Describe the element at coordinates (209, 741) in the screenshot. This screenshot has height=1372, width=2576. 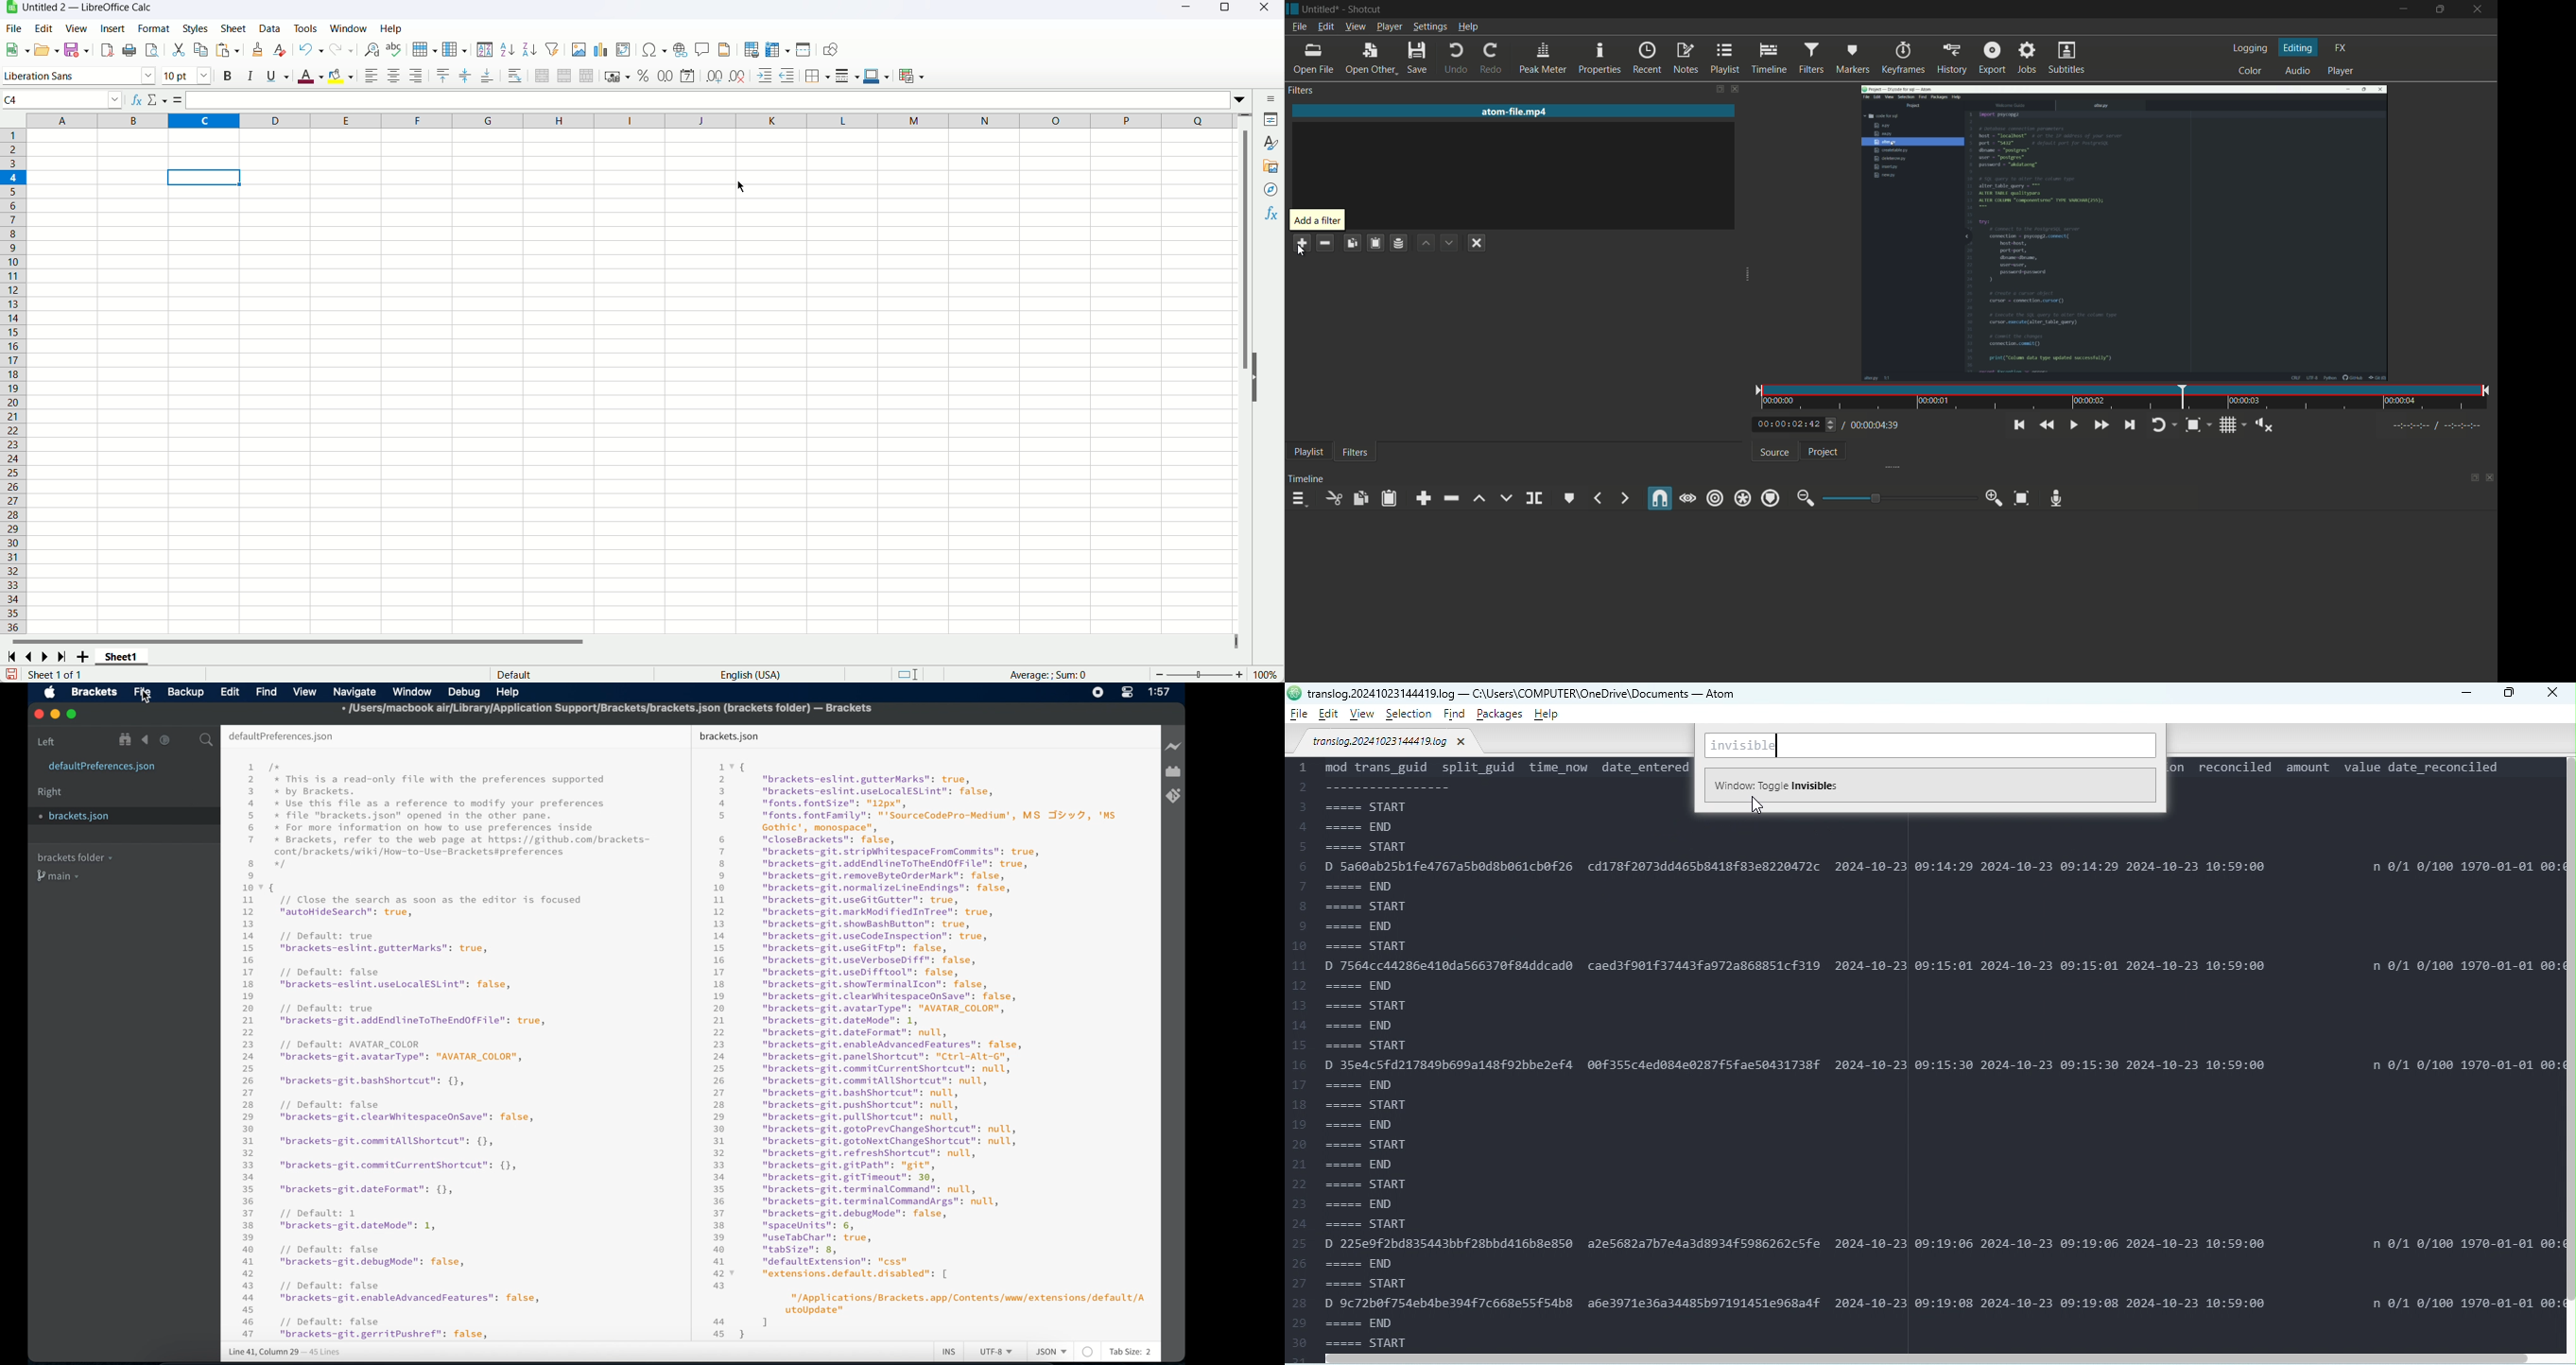
I see `search icon` at that location.